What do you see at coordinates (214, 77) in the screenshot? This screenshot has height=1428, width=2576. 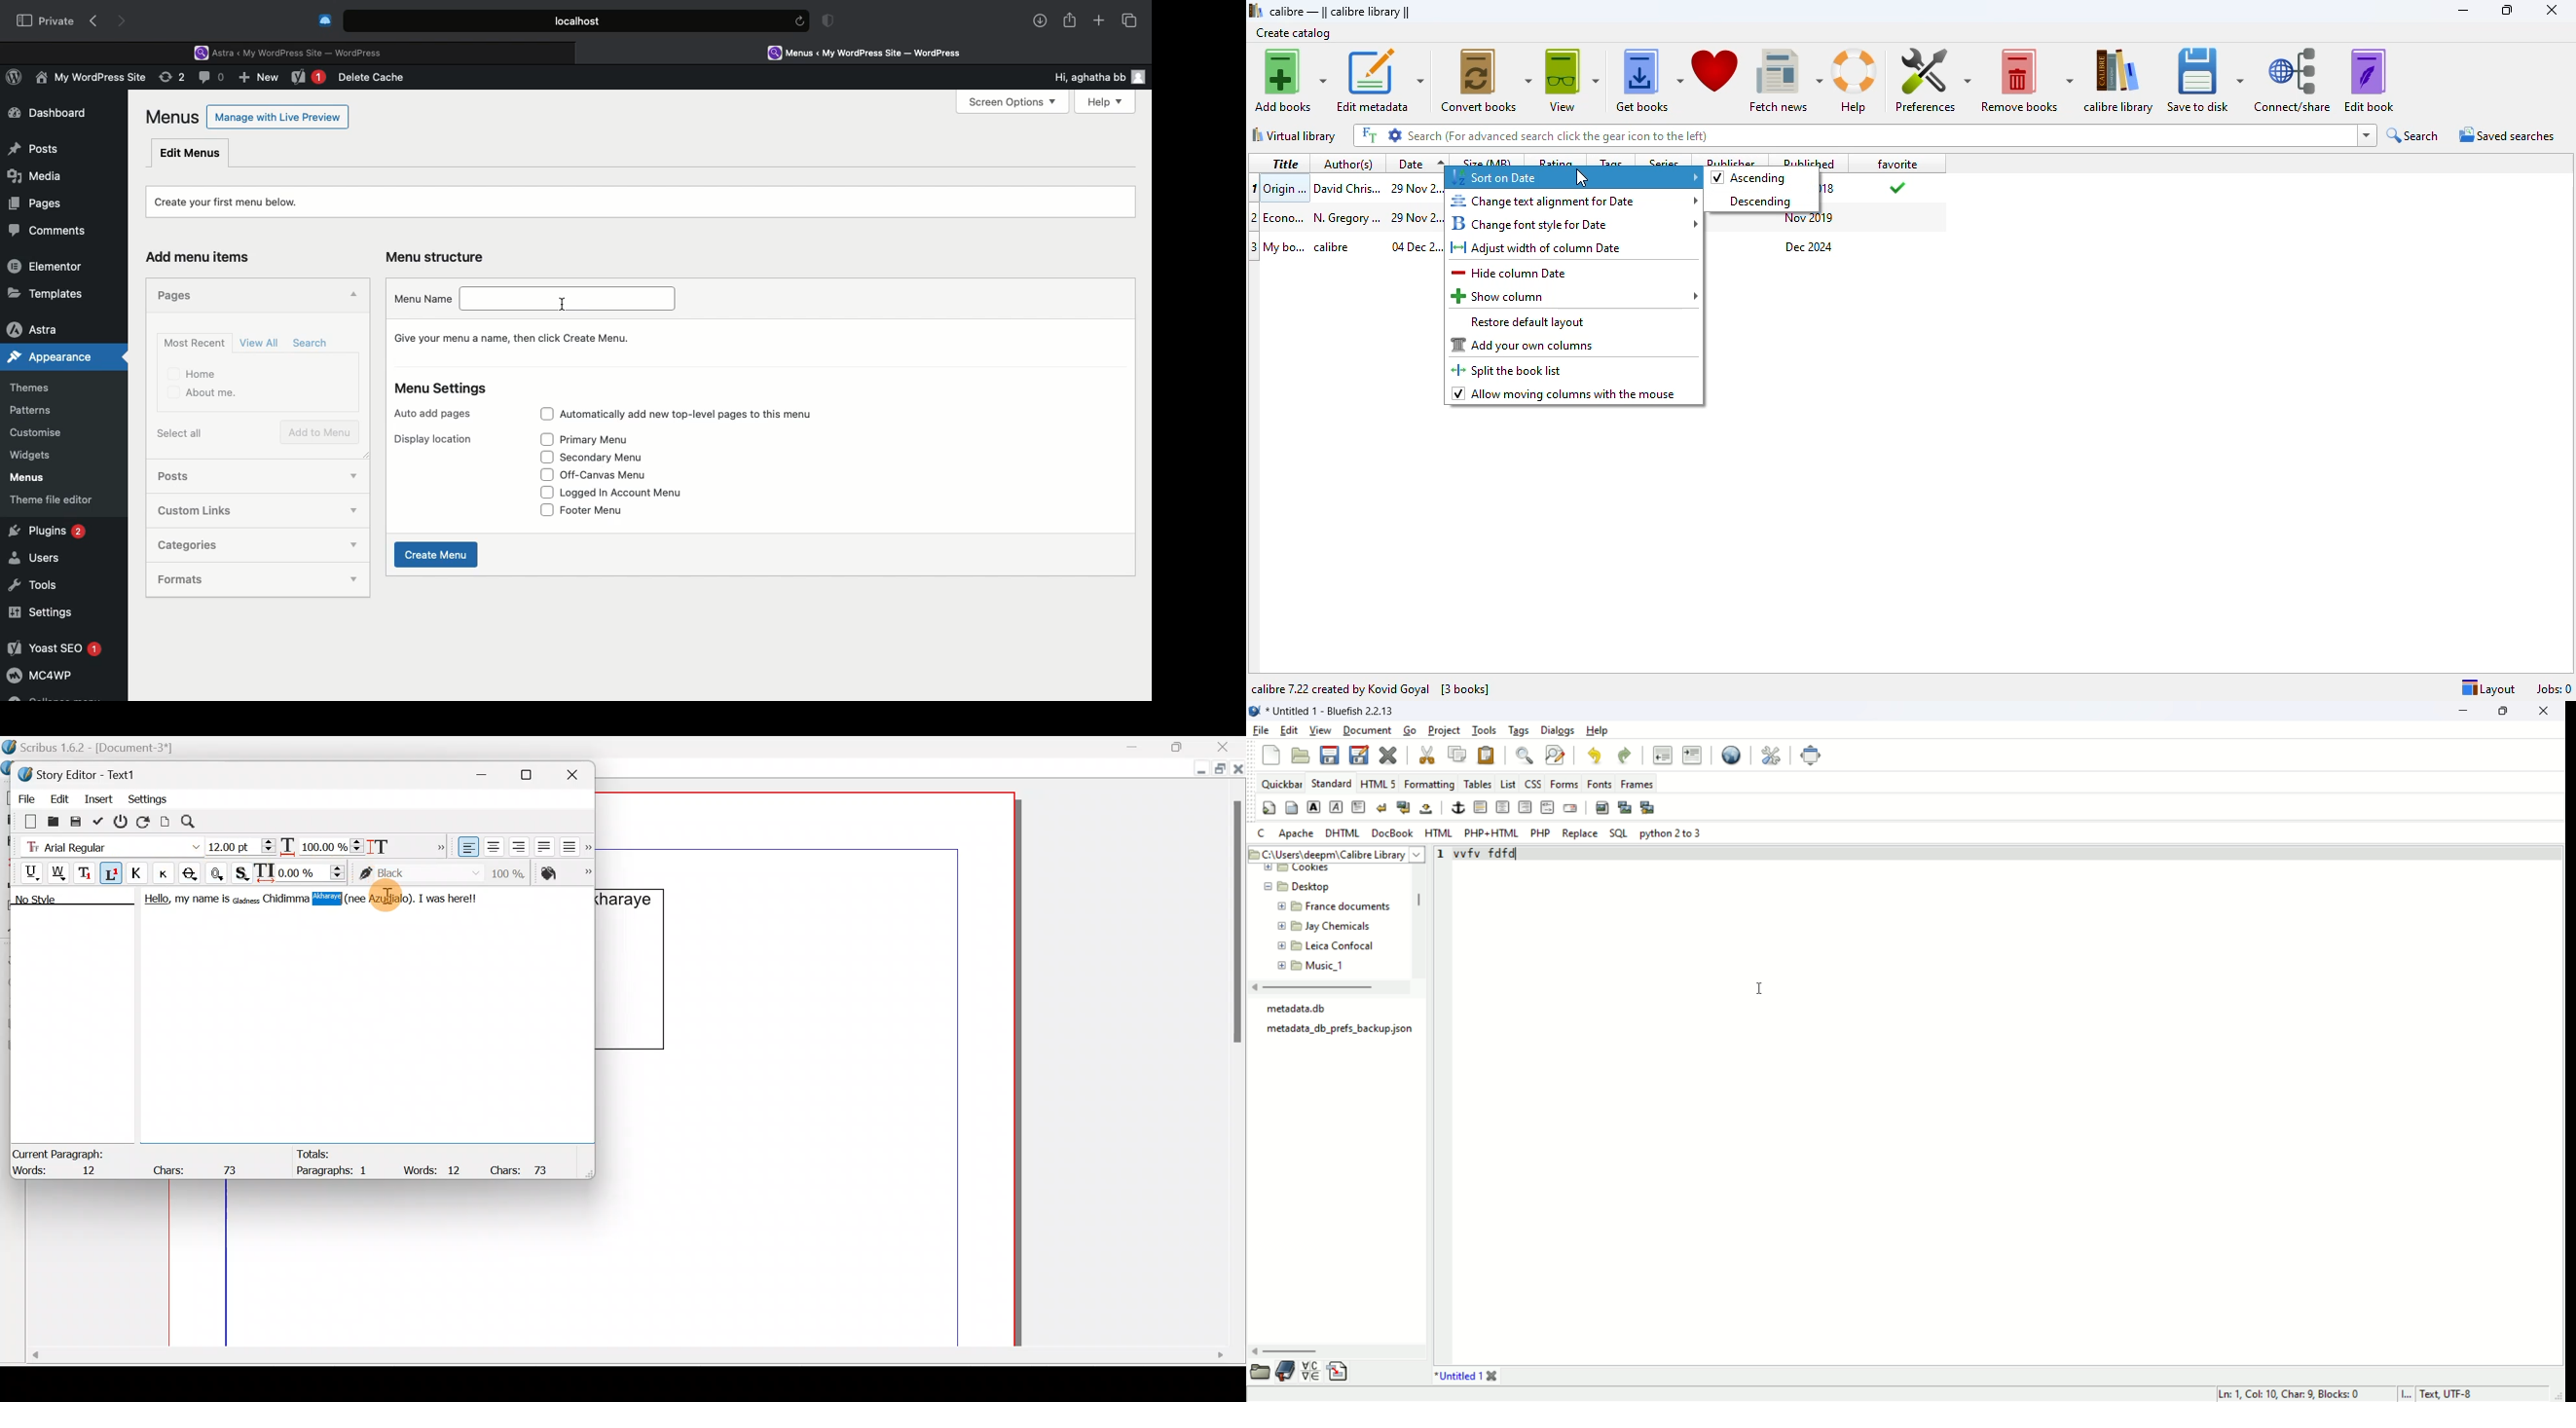 I see `Comment (0)` at bounding box center [214, 77].